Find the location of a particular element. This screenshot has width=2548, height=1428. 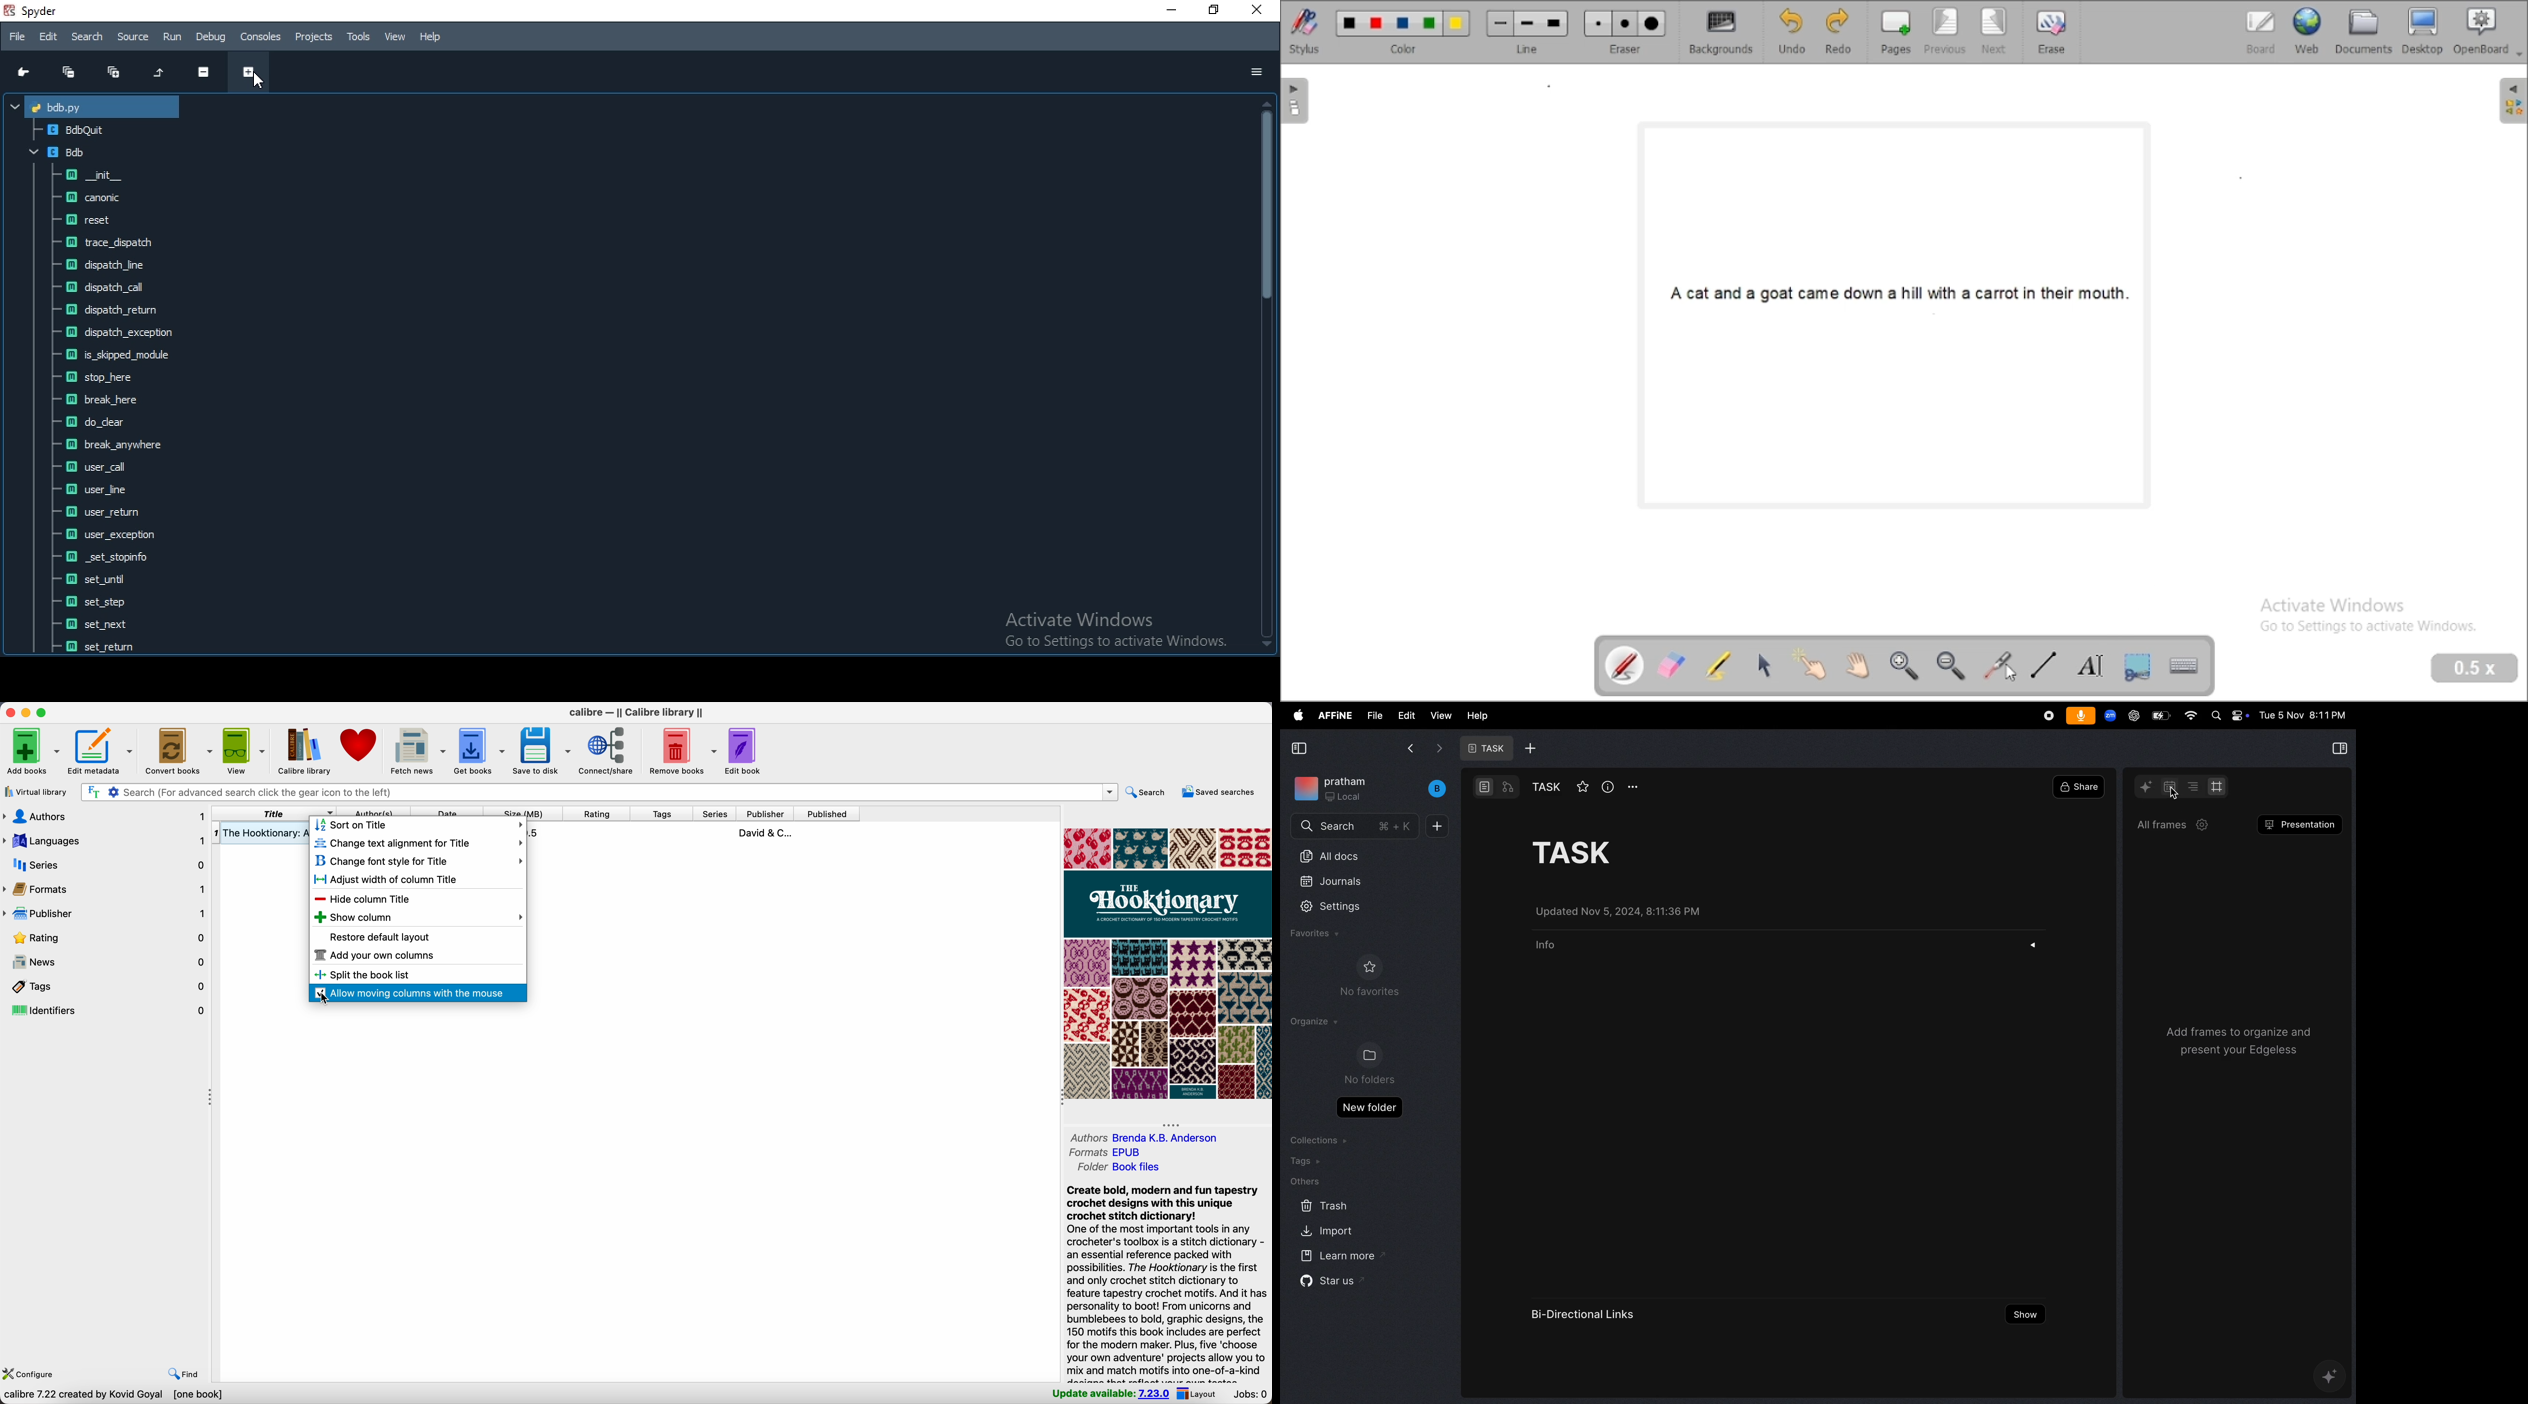

expanded file tree is located at coordinates (127, 386).